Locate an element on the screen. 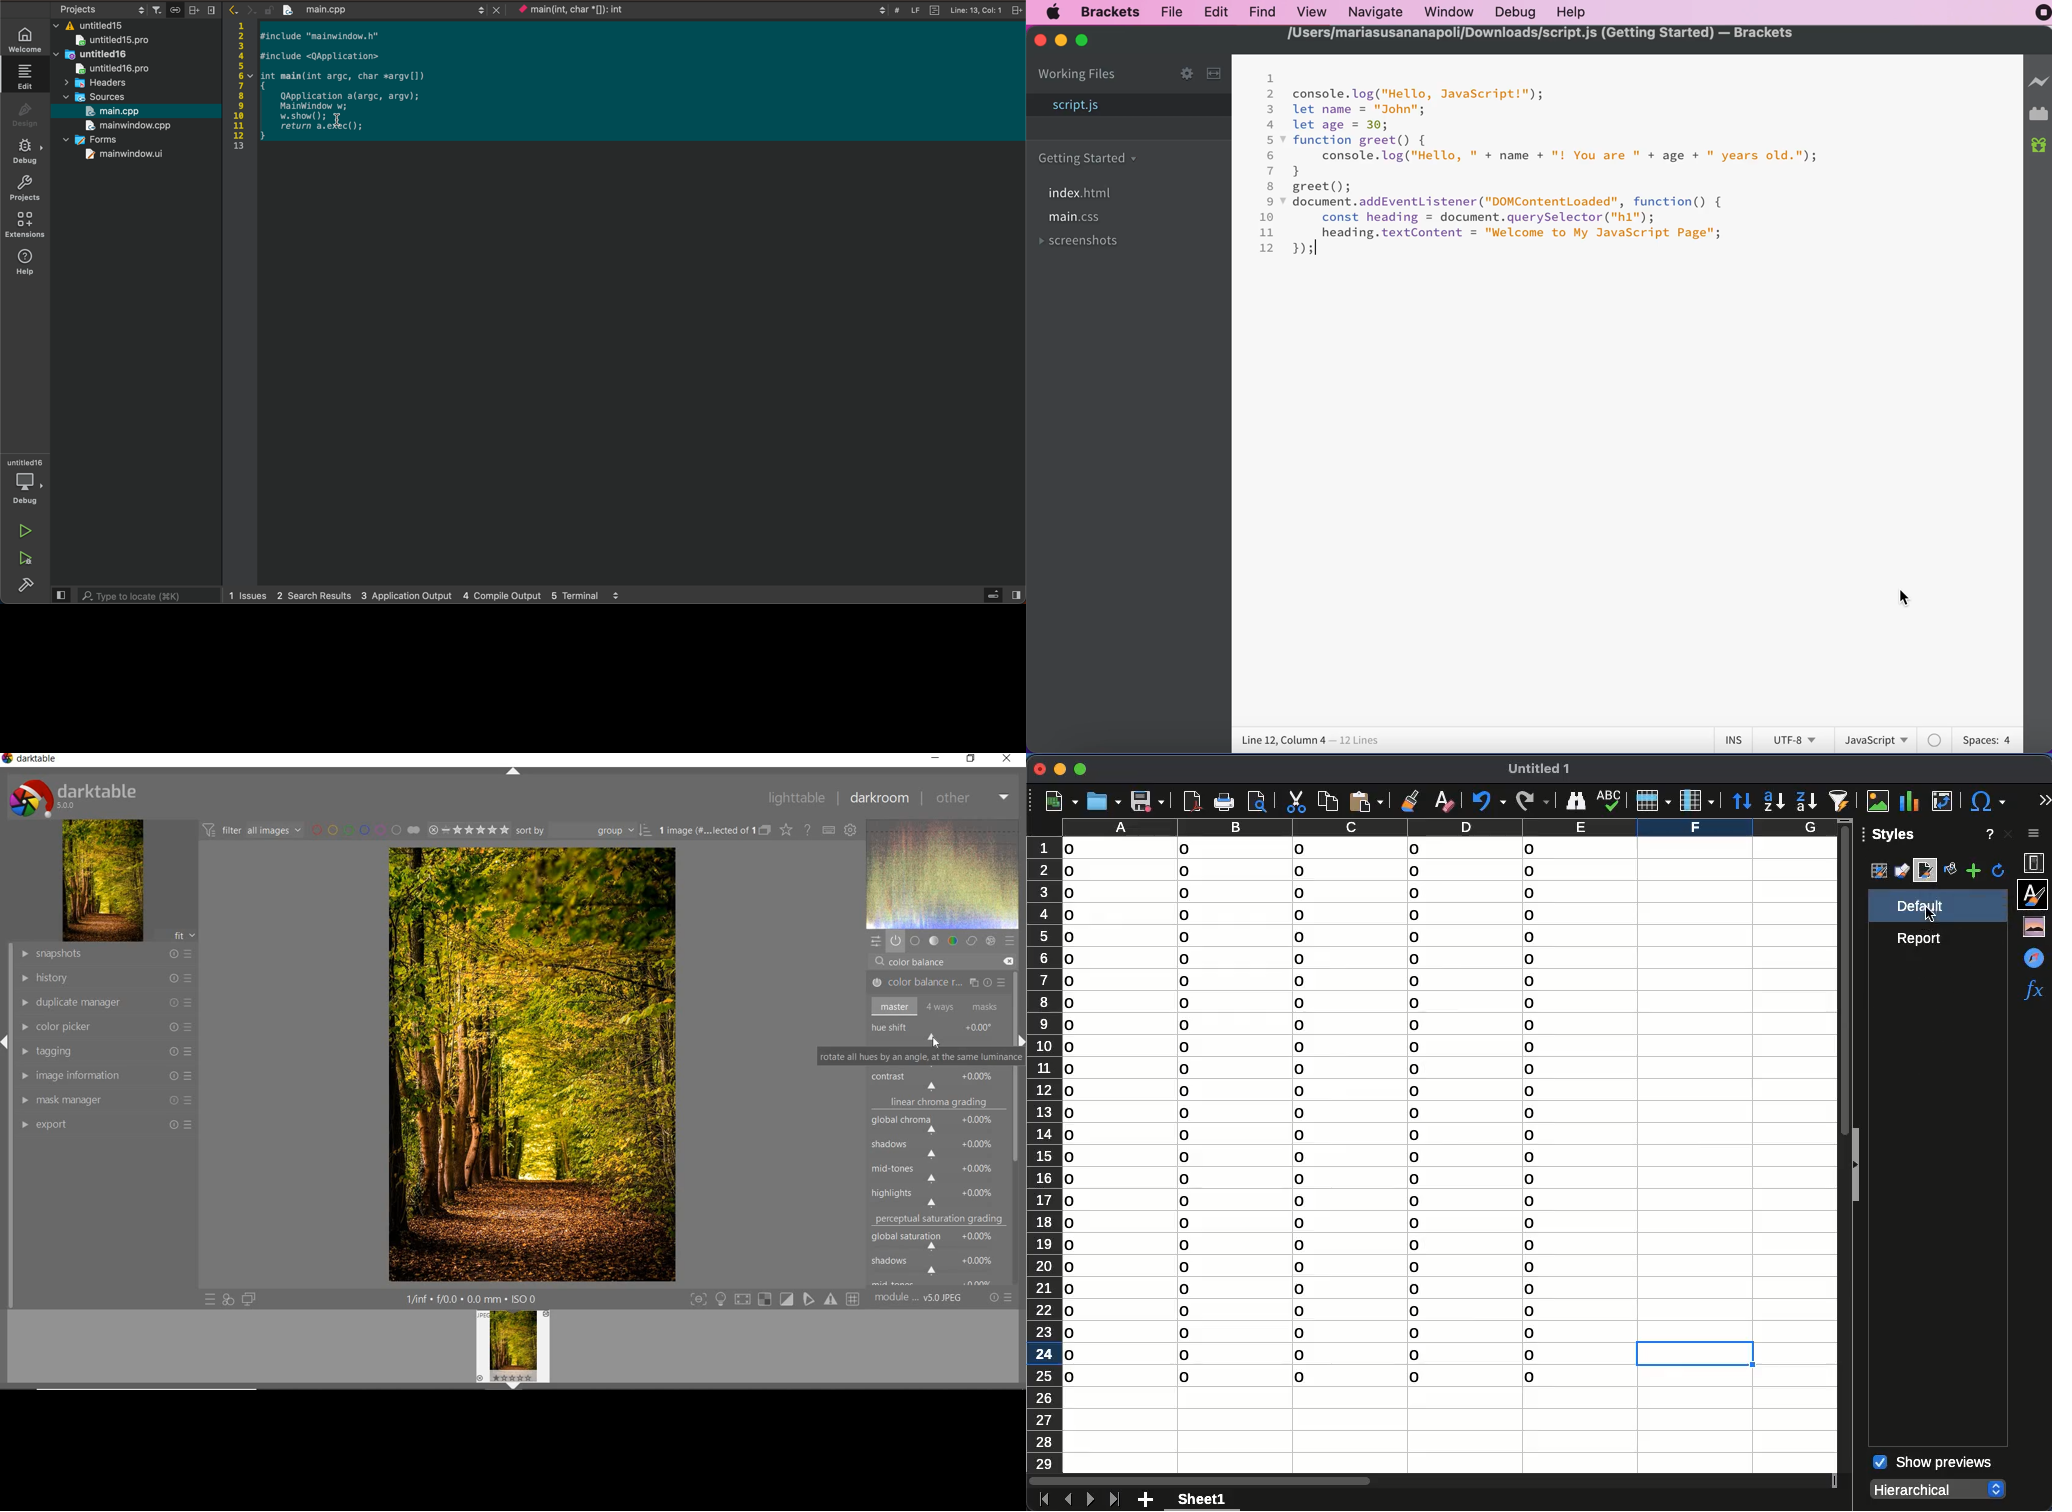  4 compile output is located at coordinates (504, 596).